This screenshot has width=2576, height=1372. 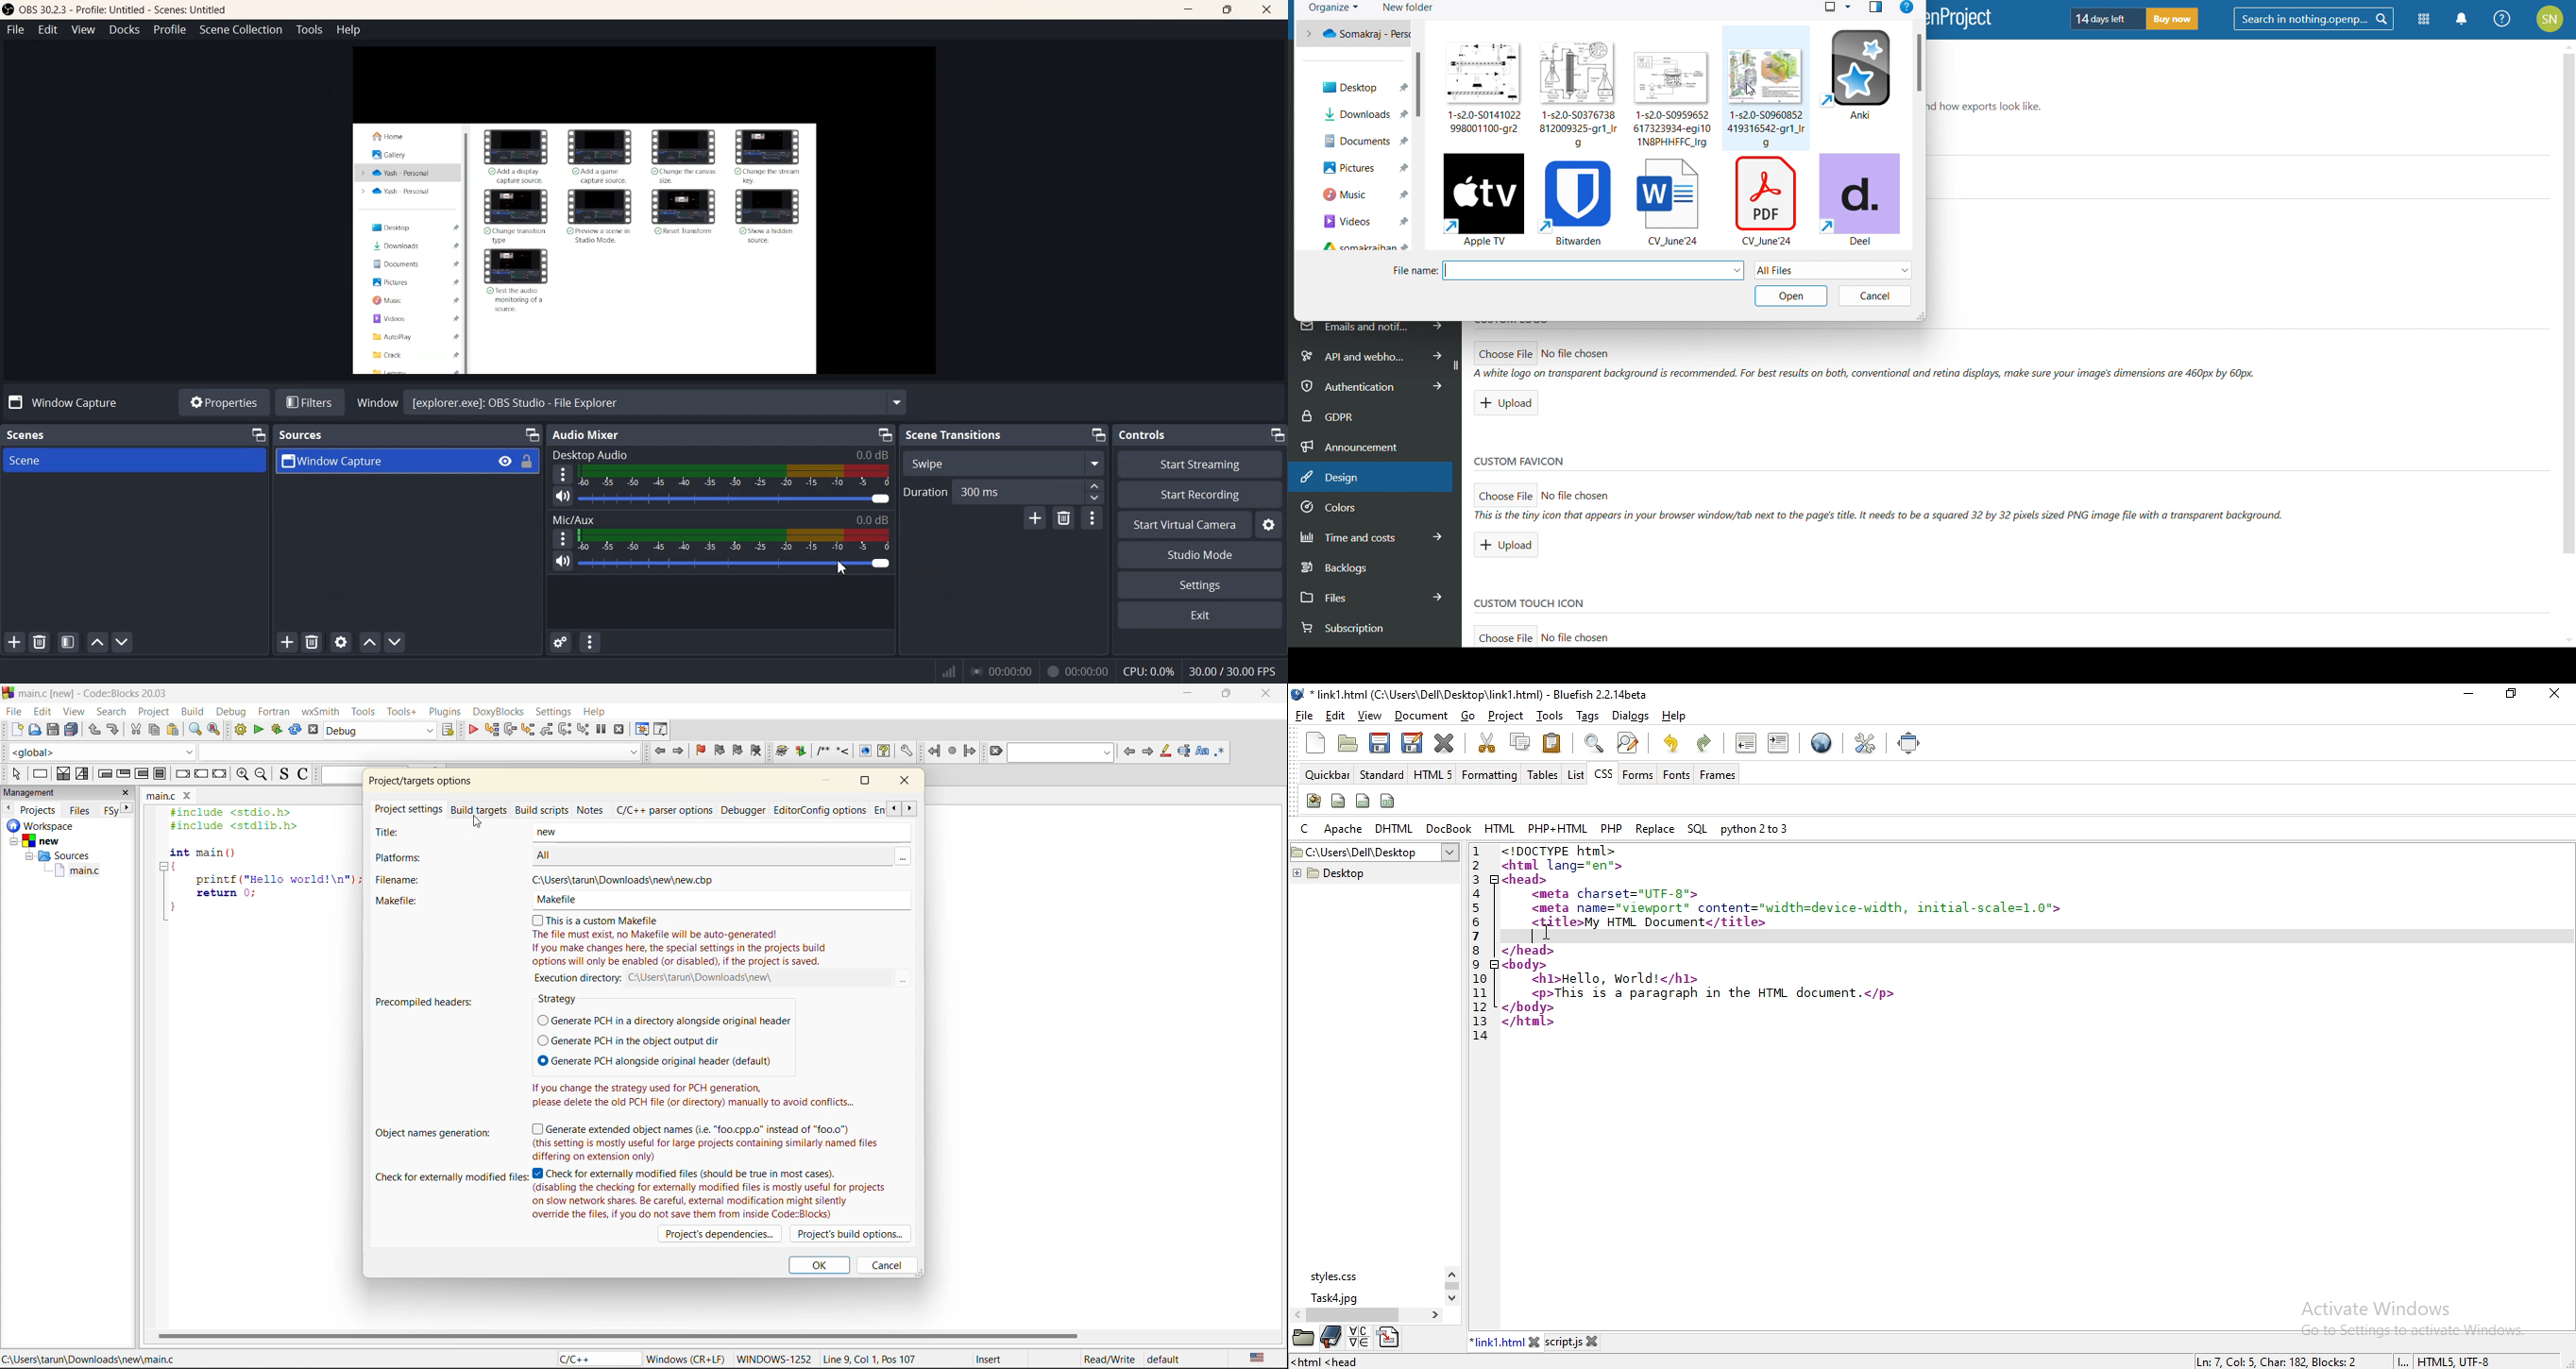 I want to click on No source selected, so click(x=61, y=402).